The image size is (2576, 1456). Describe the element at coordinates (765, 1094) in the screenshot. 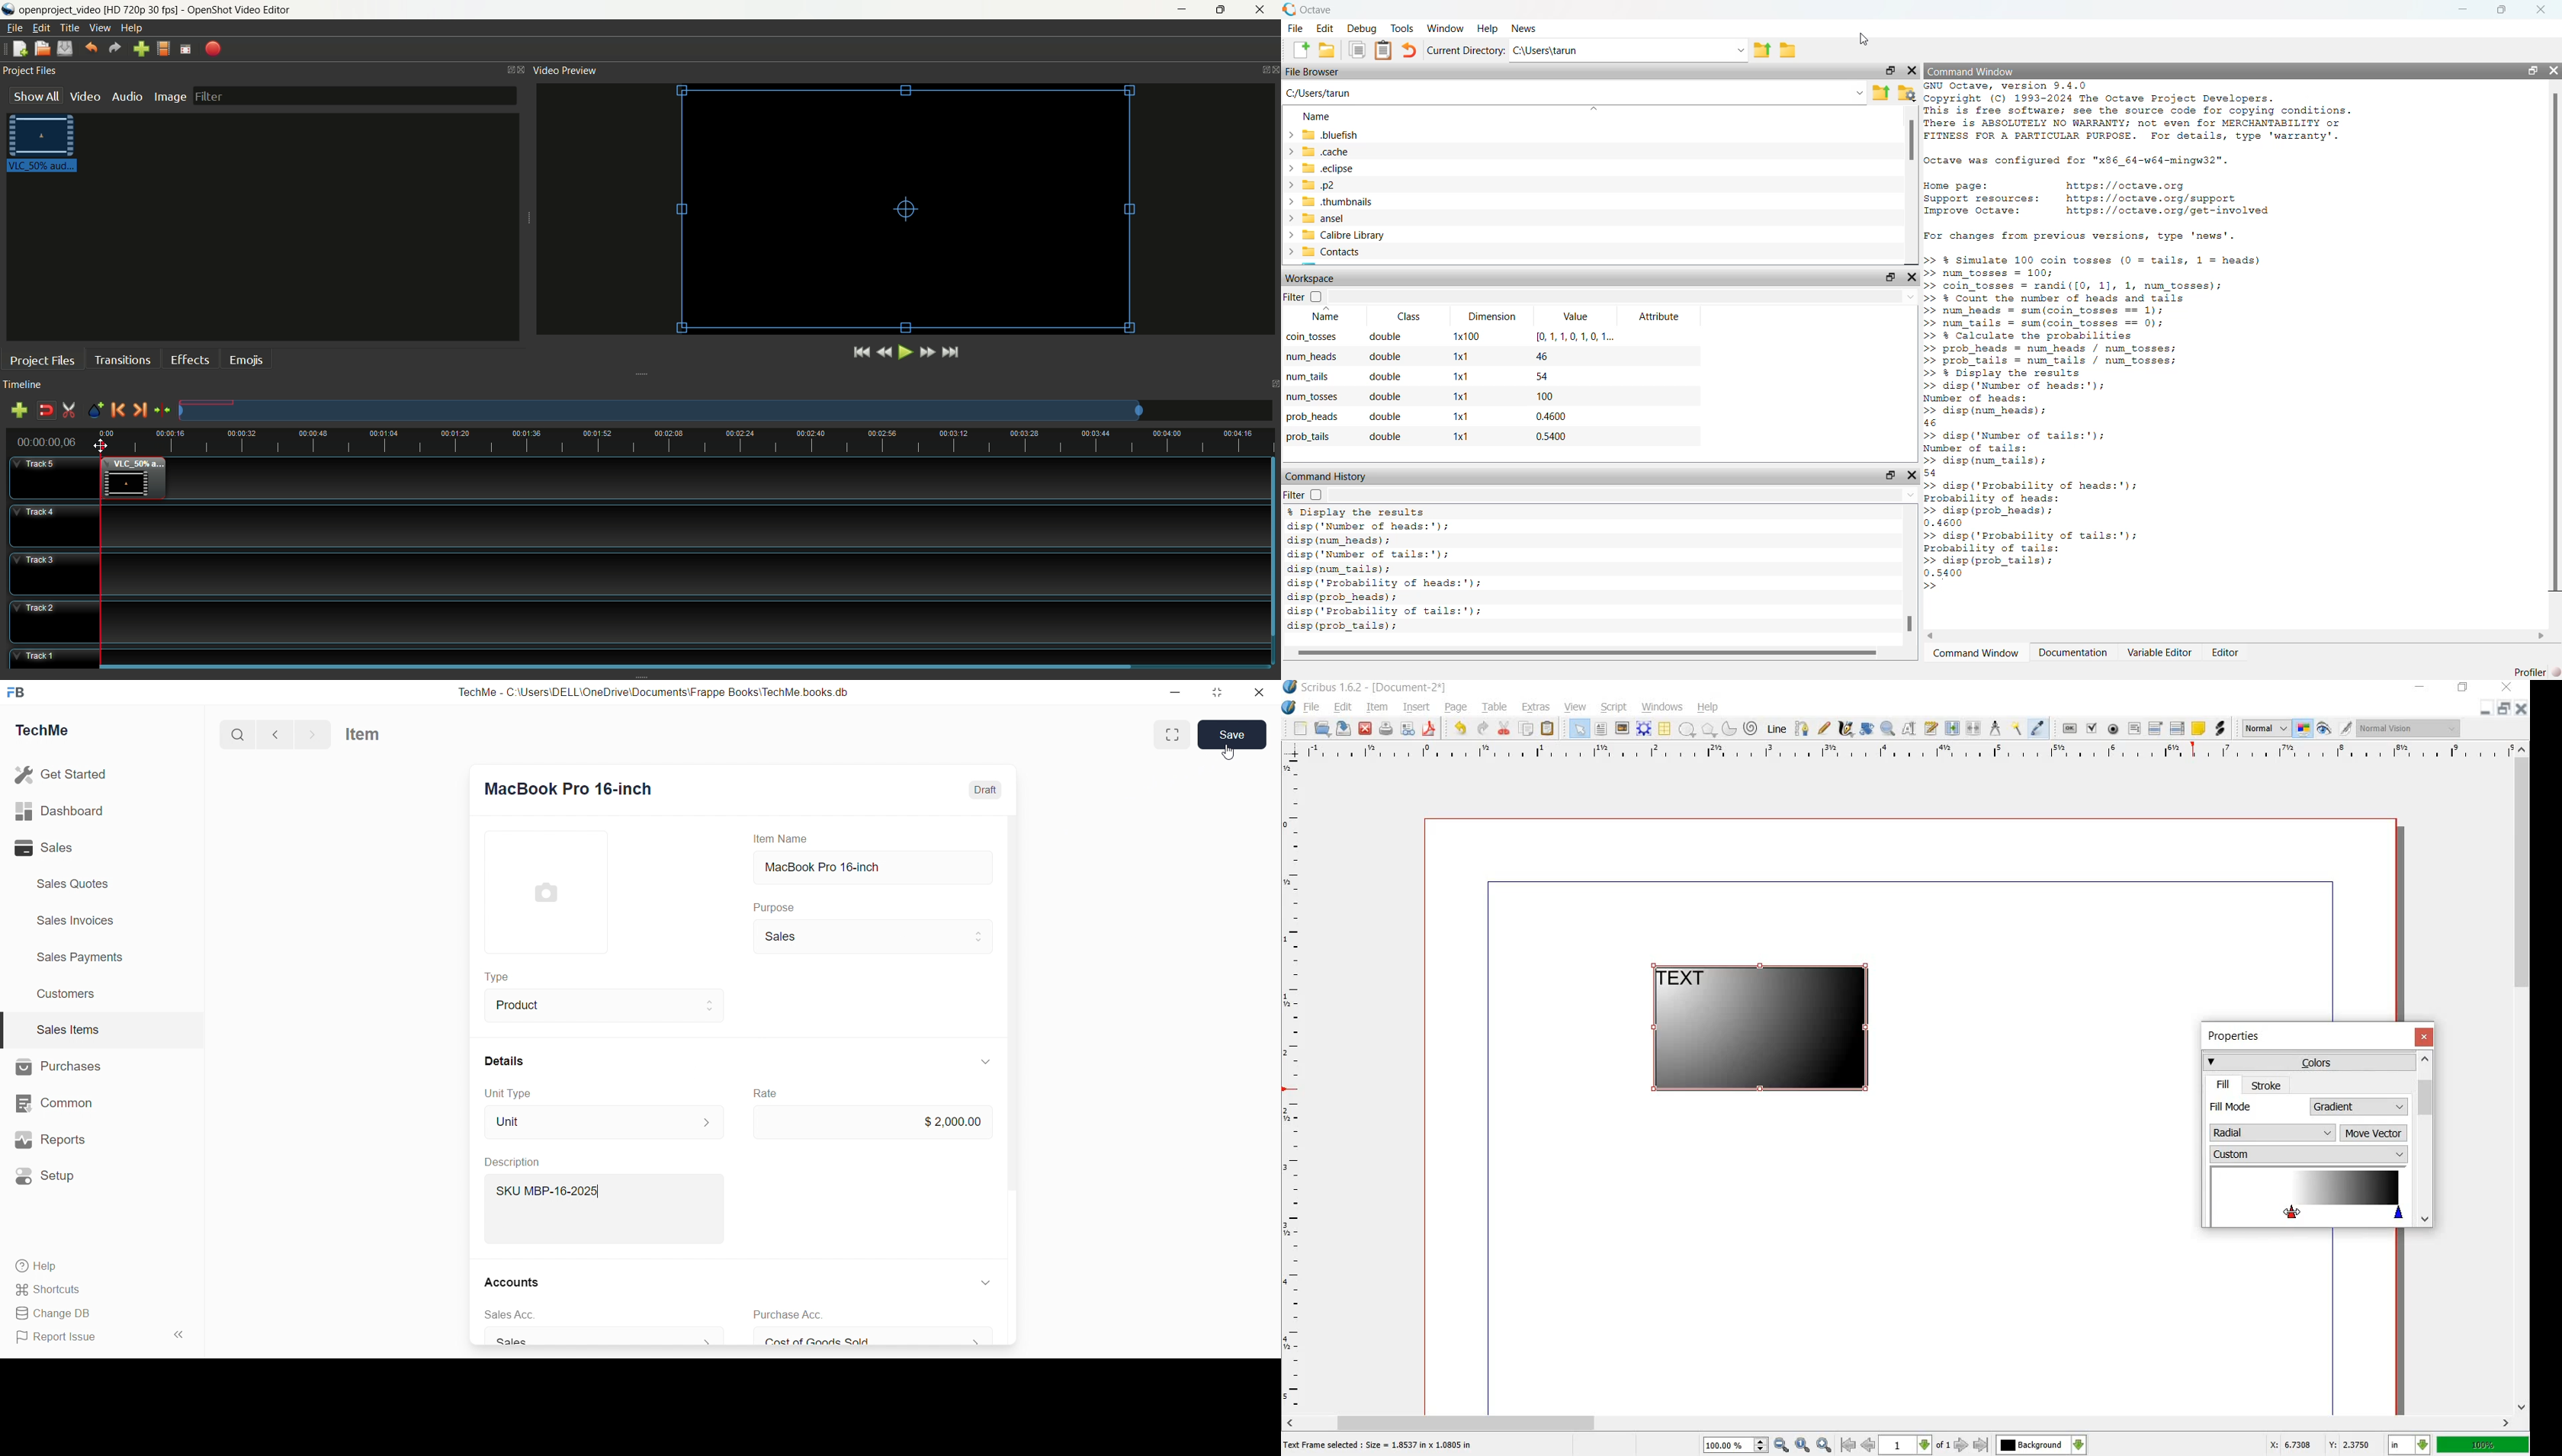

I see `Rate` at that location.